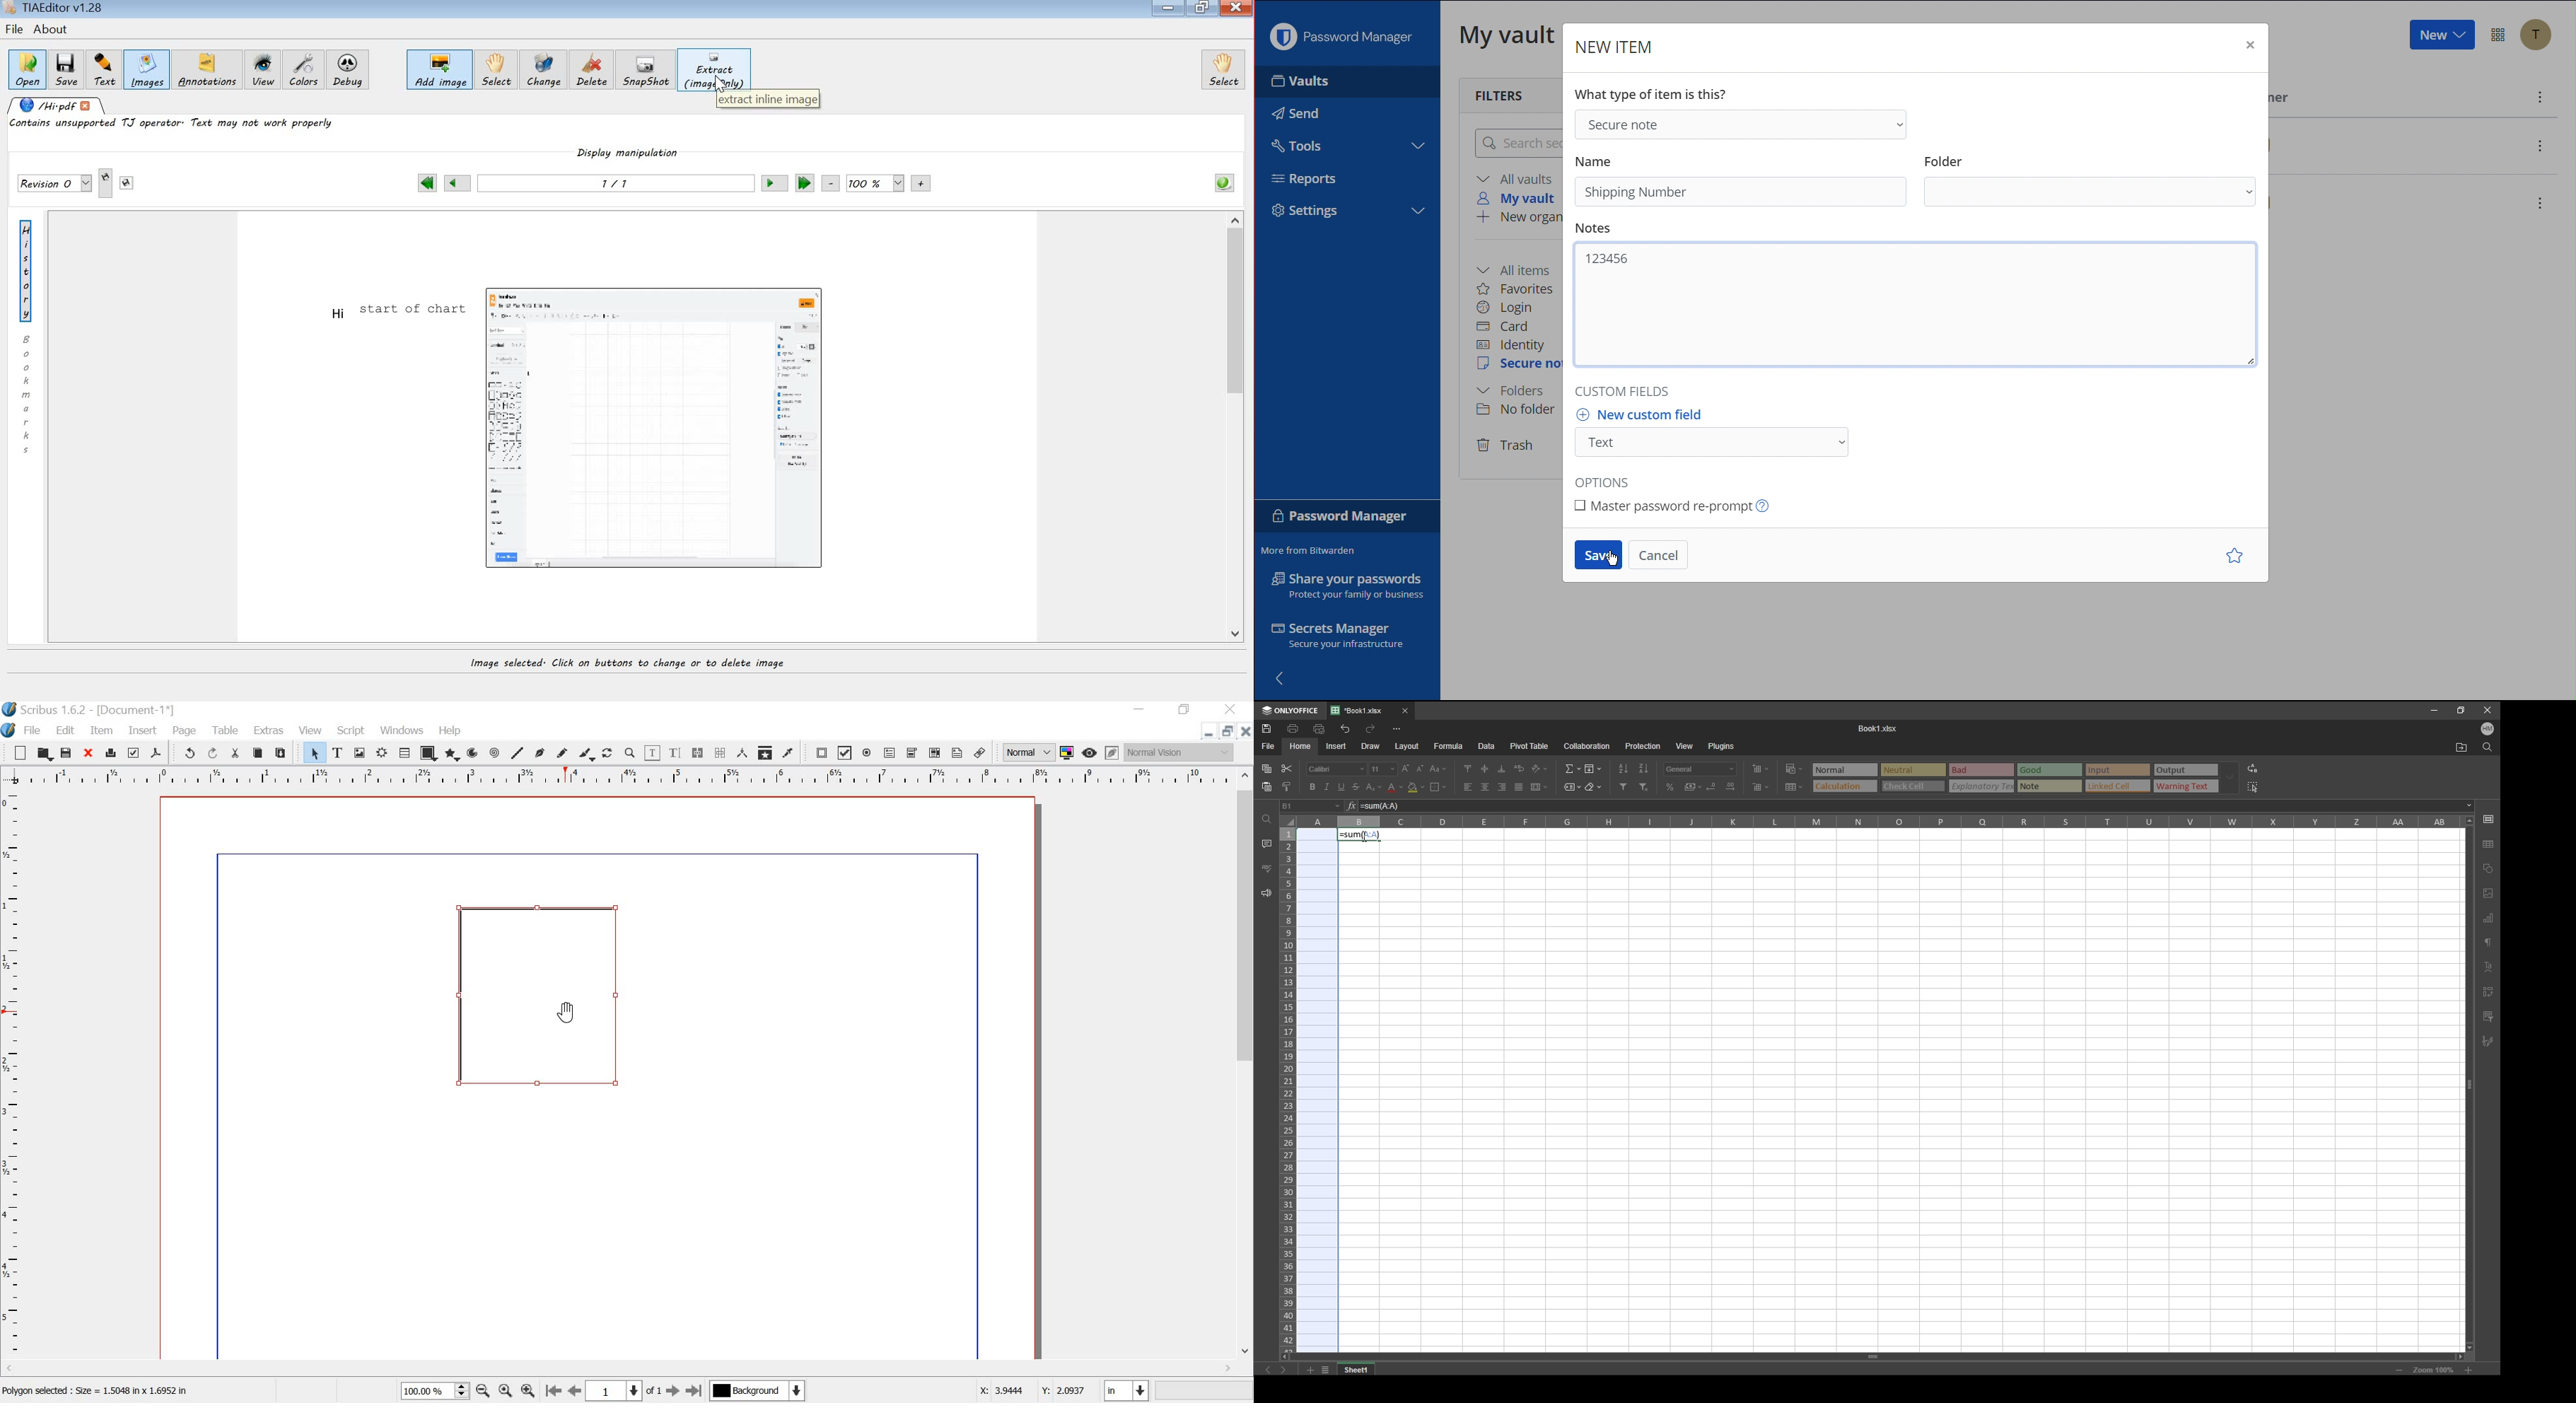  I want to click on Save, so click(1599, 555).